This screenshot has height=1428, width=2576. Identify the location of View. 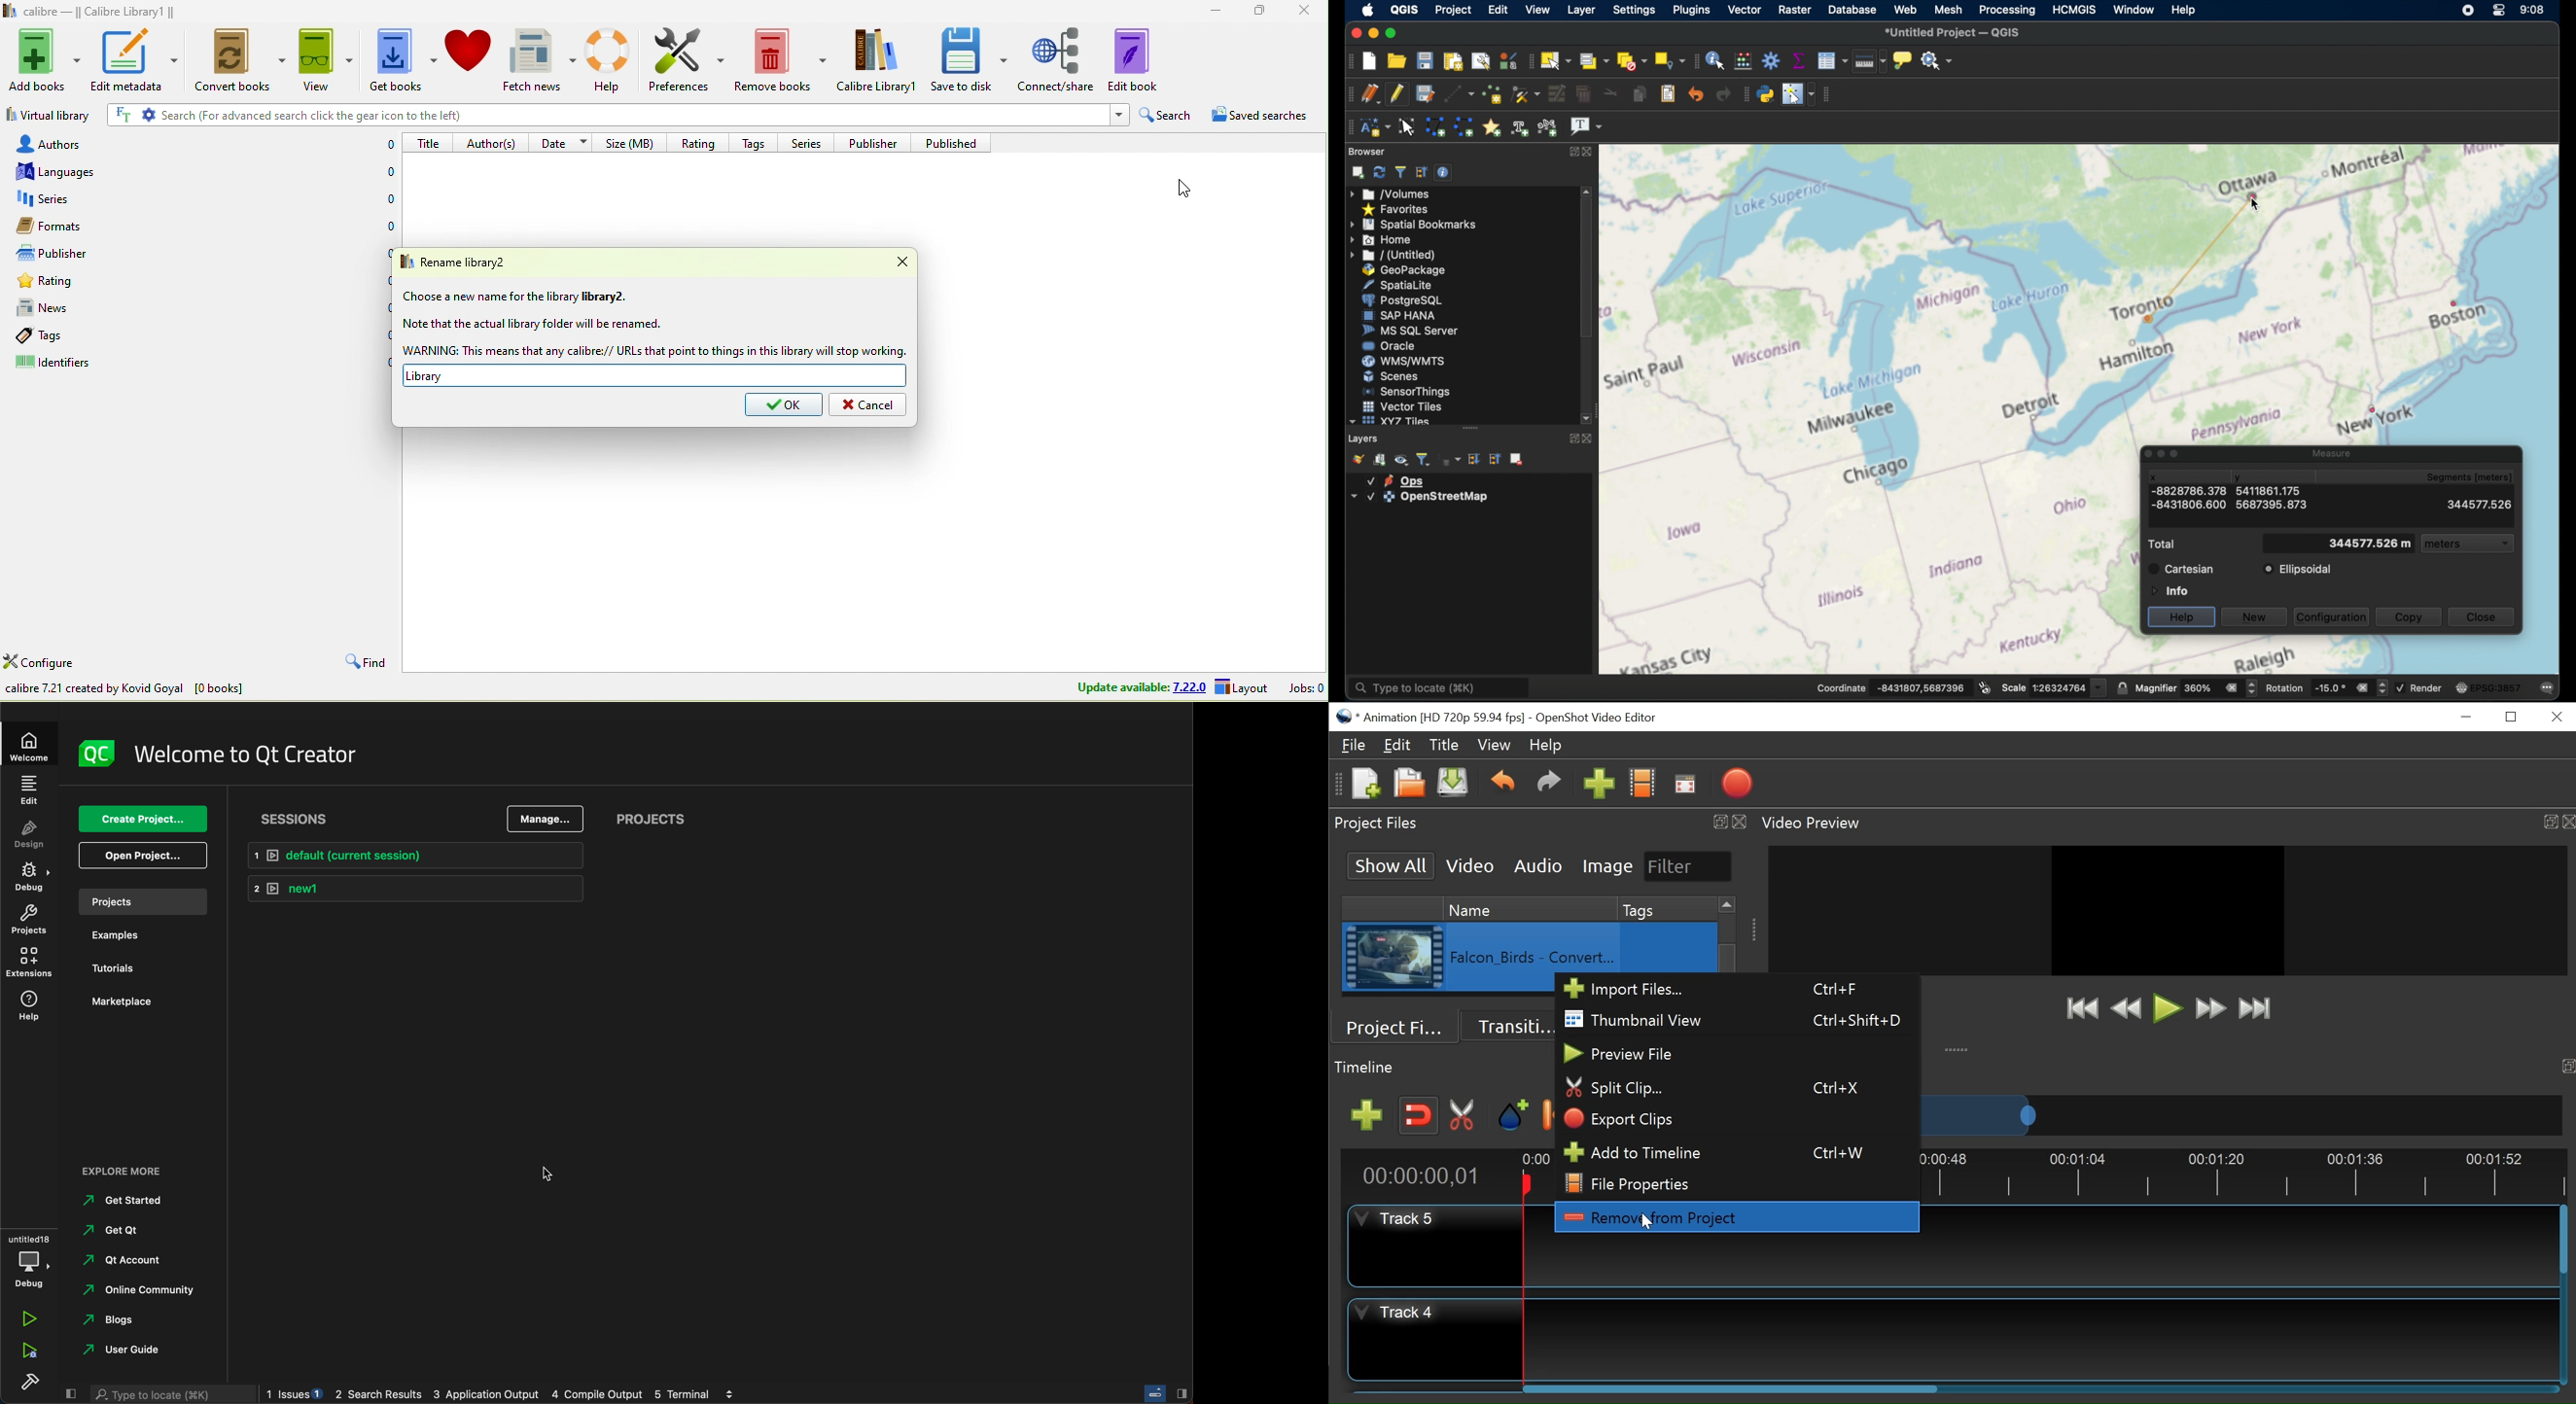
(1494, 744).